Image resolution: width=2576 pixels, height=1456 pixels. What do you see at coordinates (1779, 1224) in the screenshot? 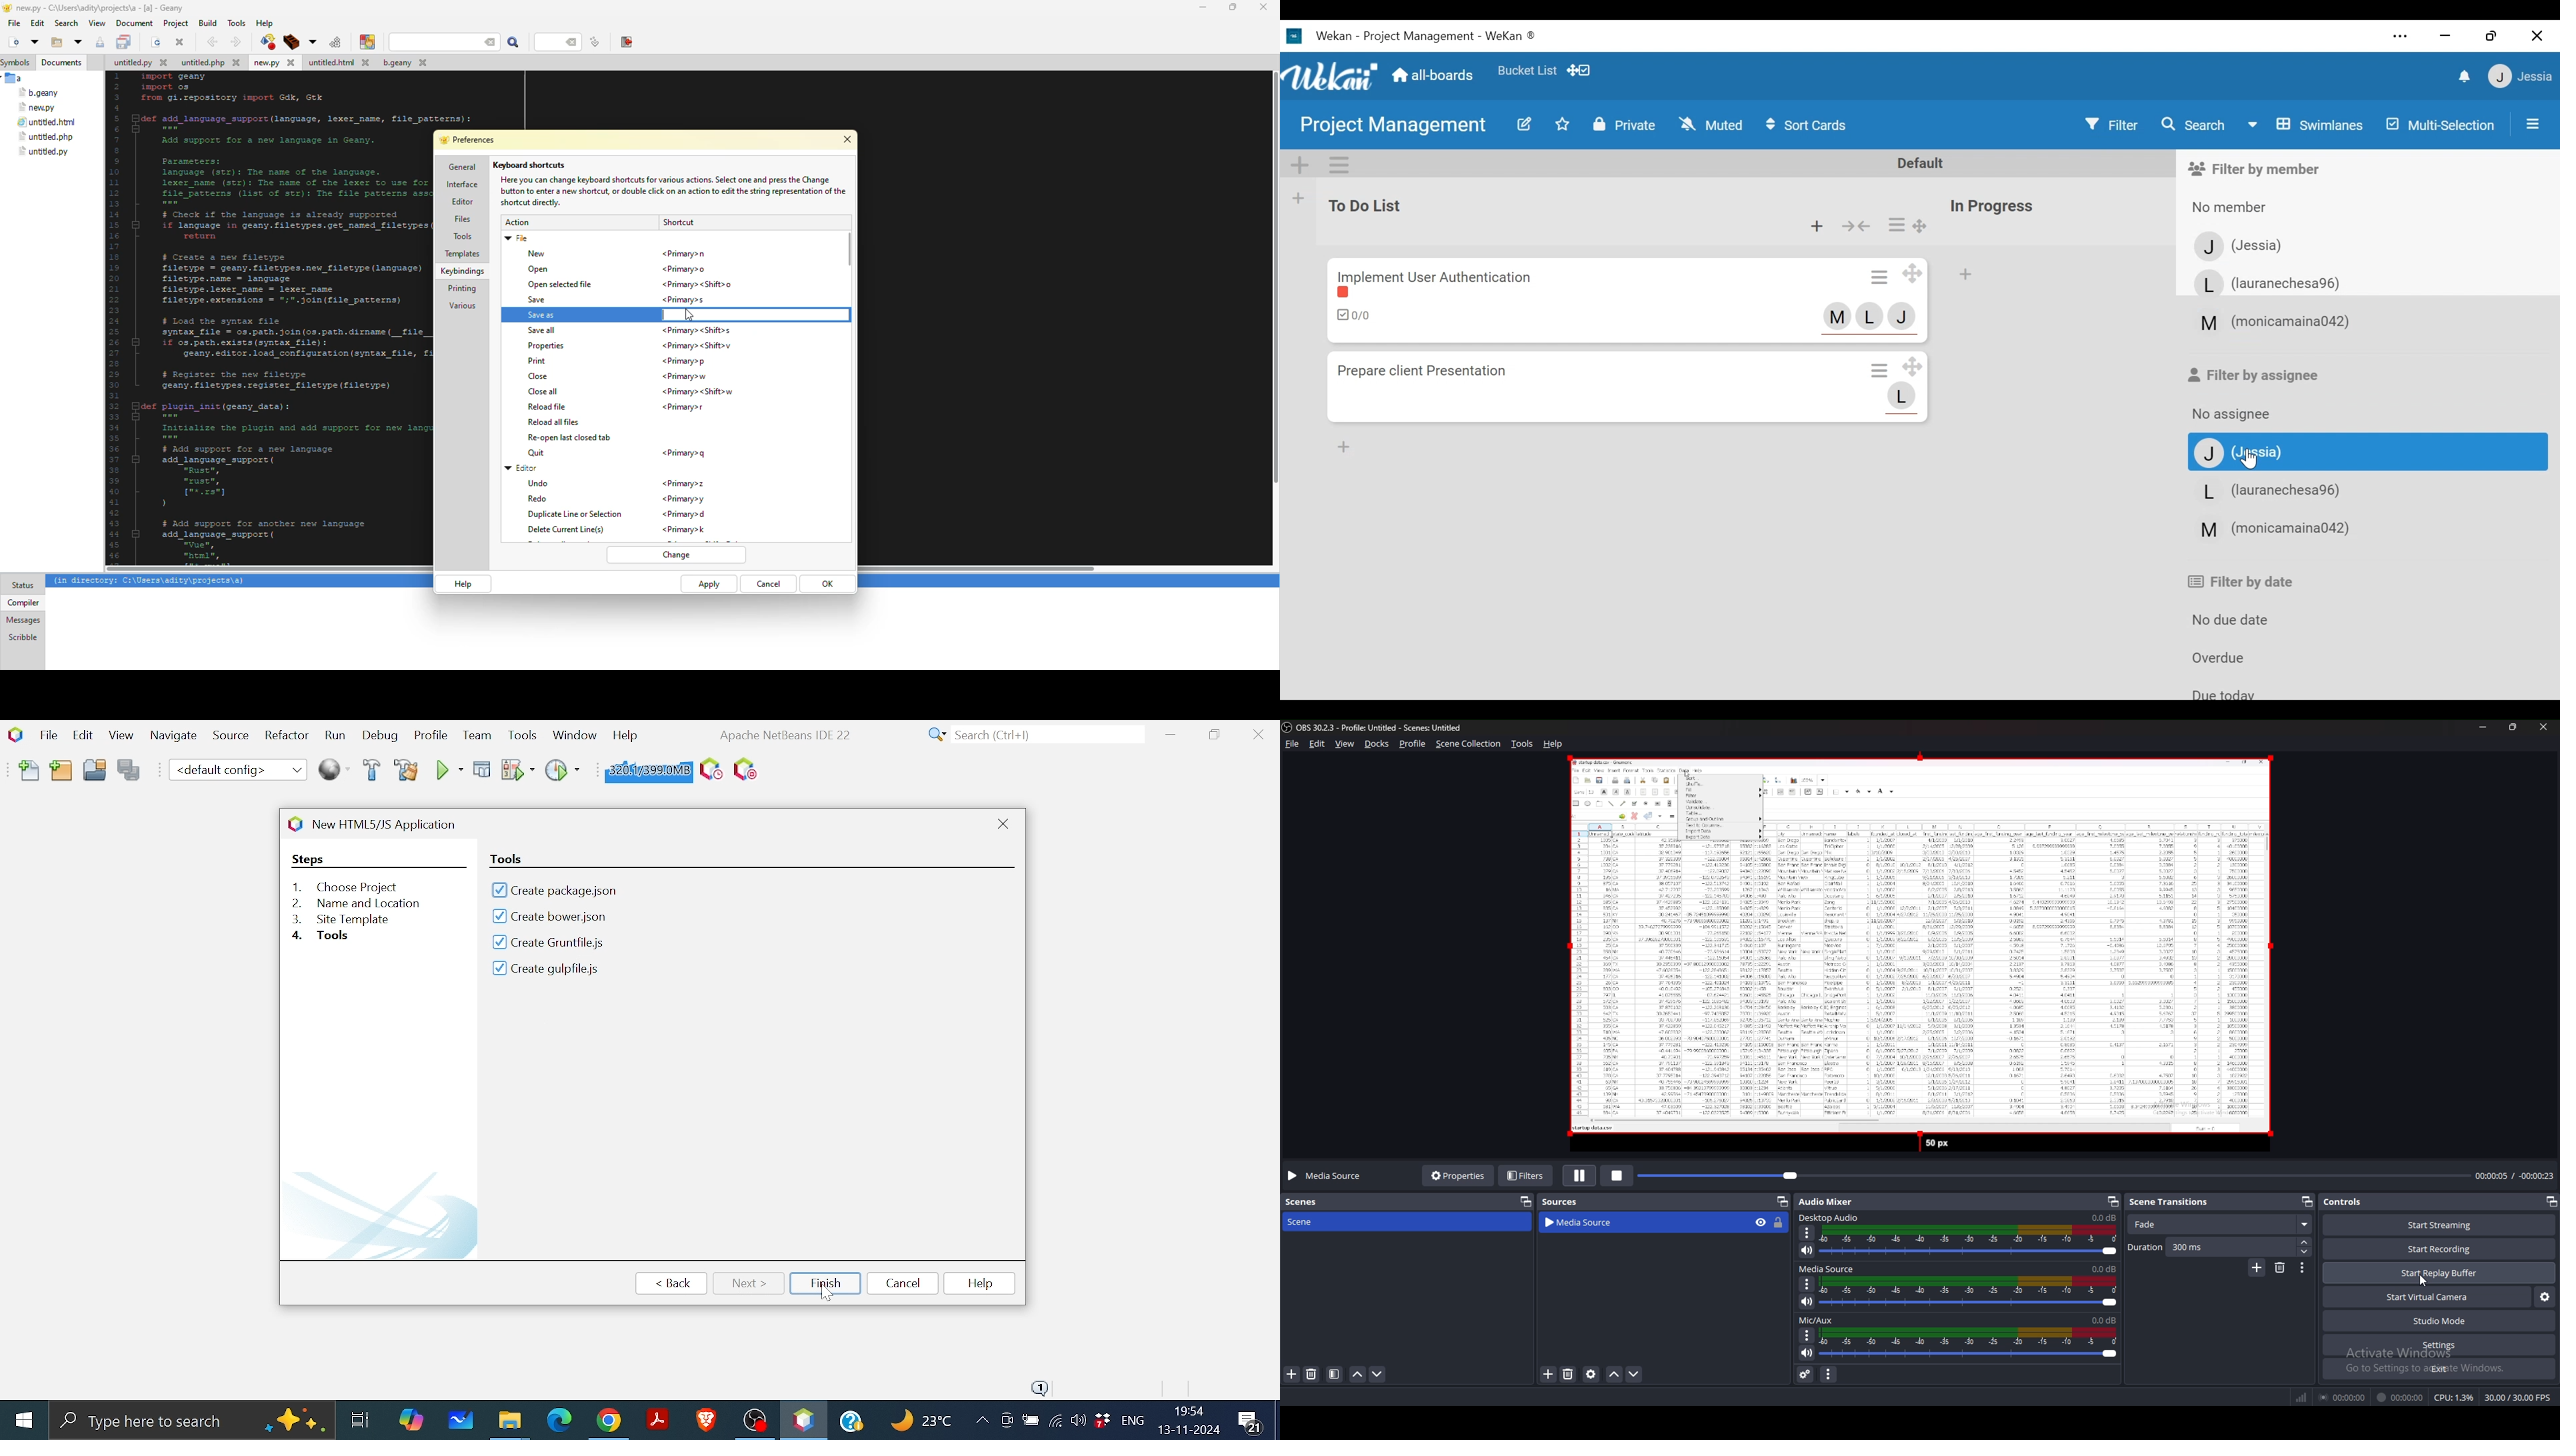
I see `lock` at bounding box center [1779, 1224].